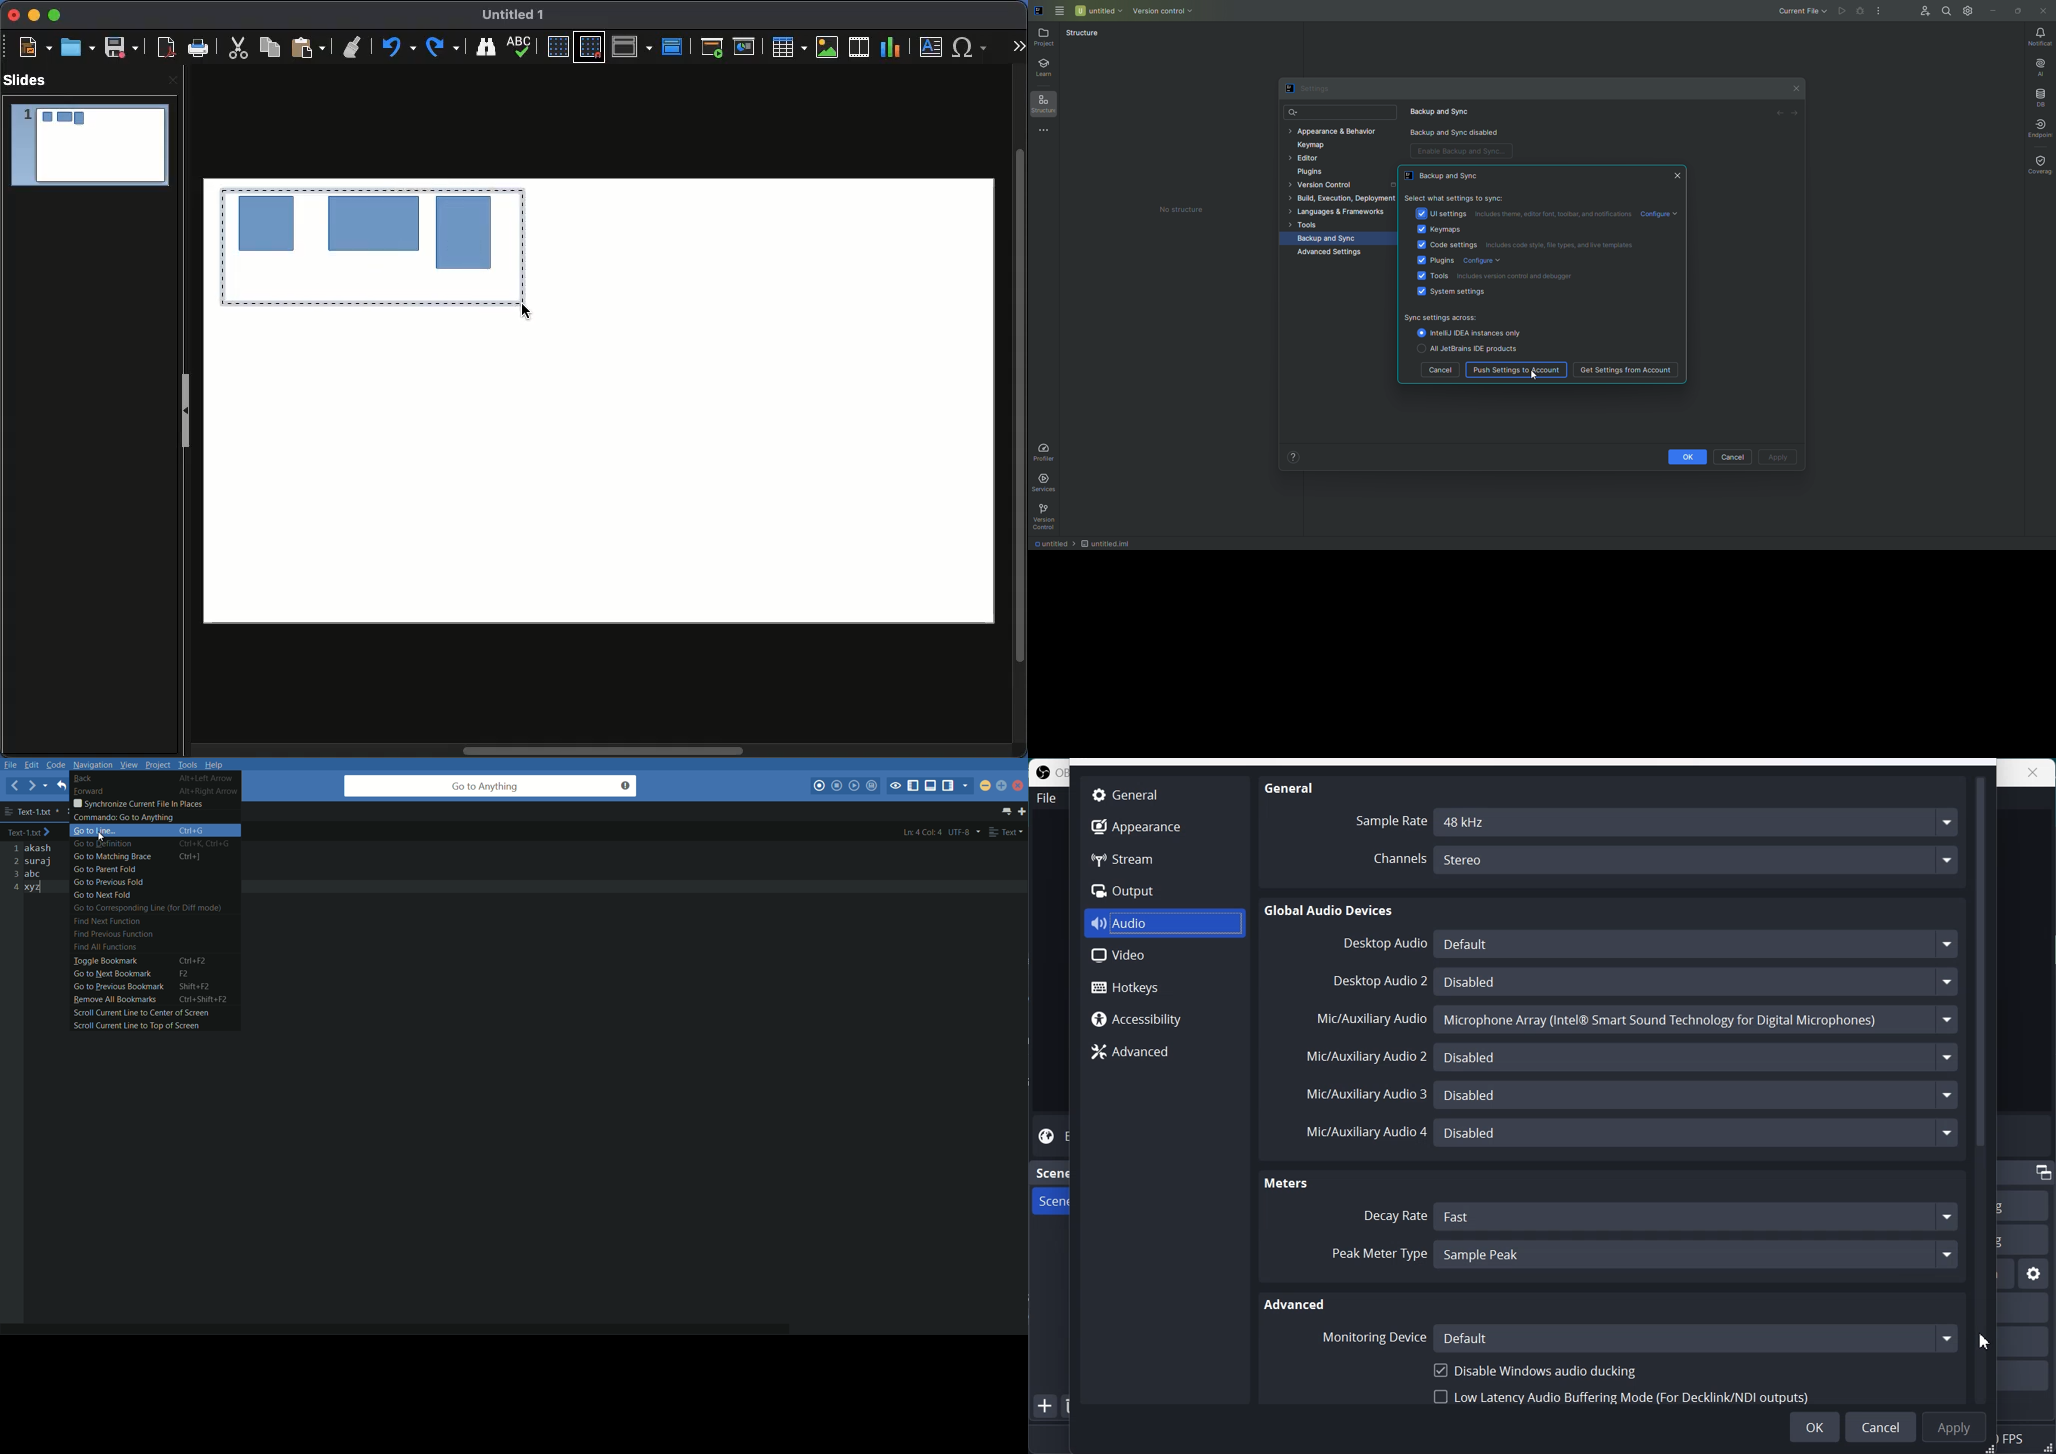  What do you see at coordinates (1291, 1184) in the screenshot?
I see `Meters` at bounding box center [1291, 1184].